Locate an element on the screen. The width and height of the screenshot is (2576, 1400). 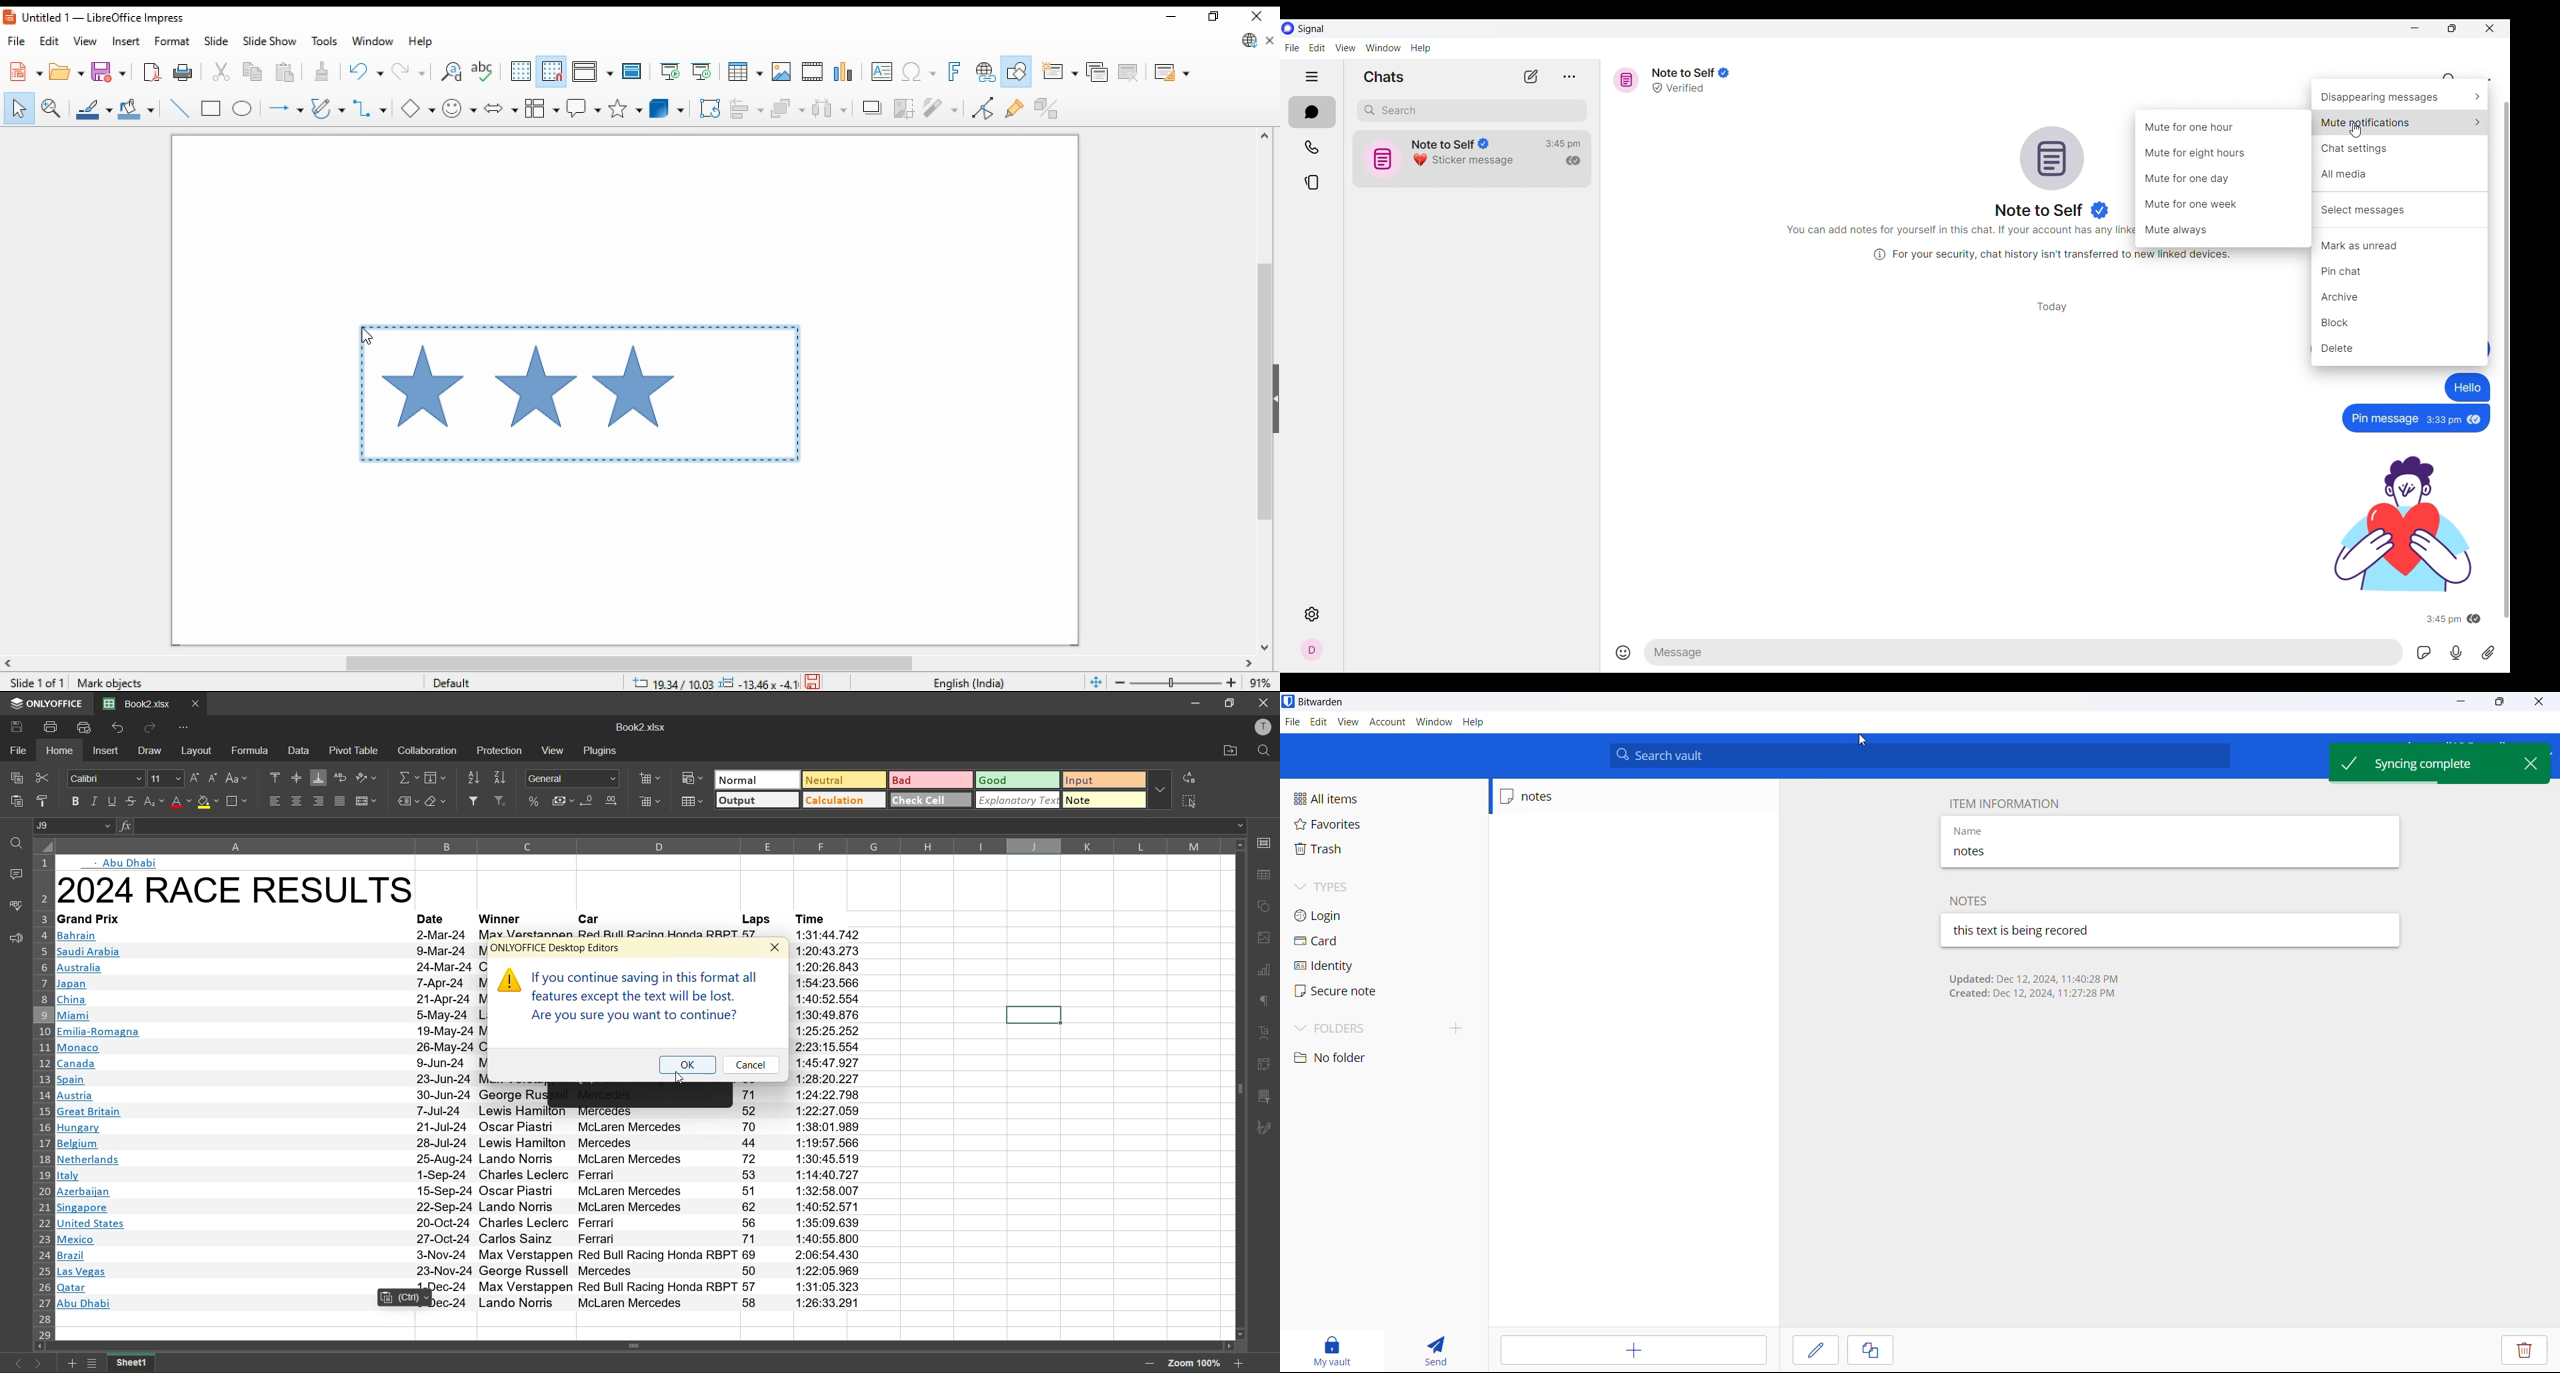
Chat settings is located at coordinates (2485, 79).